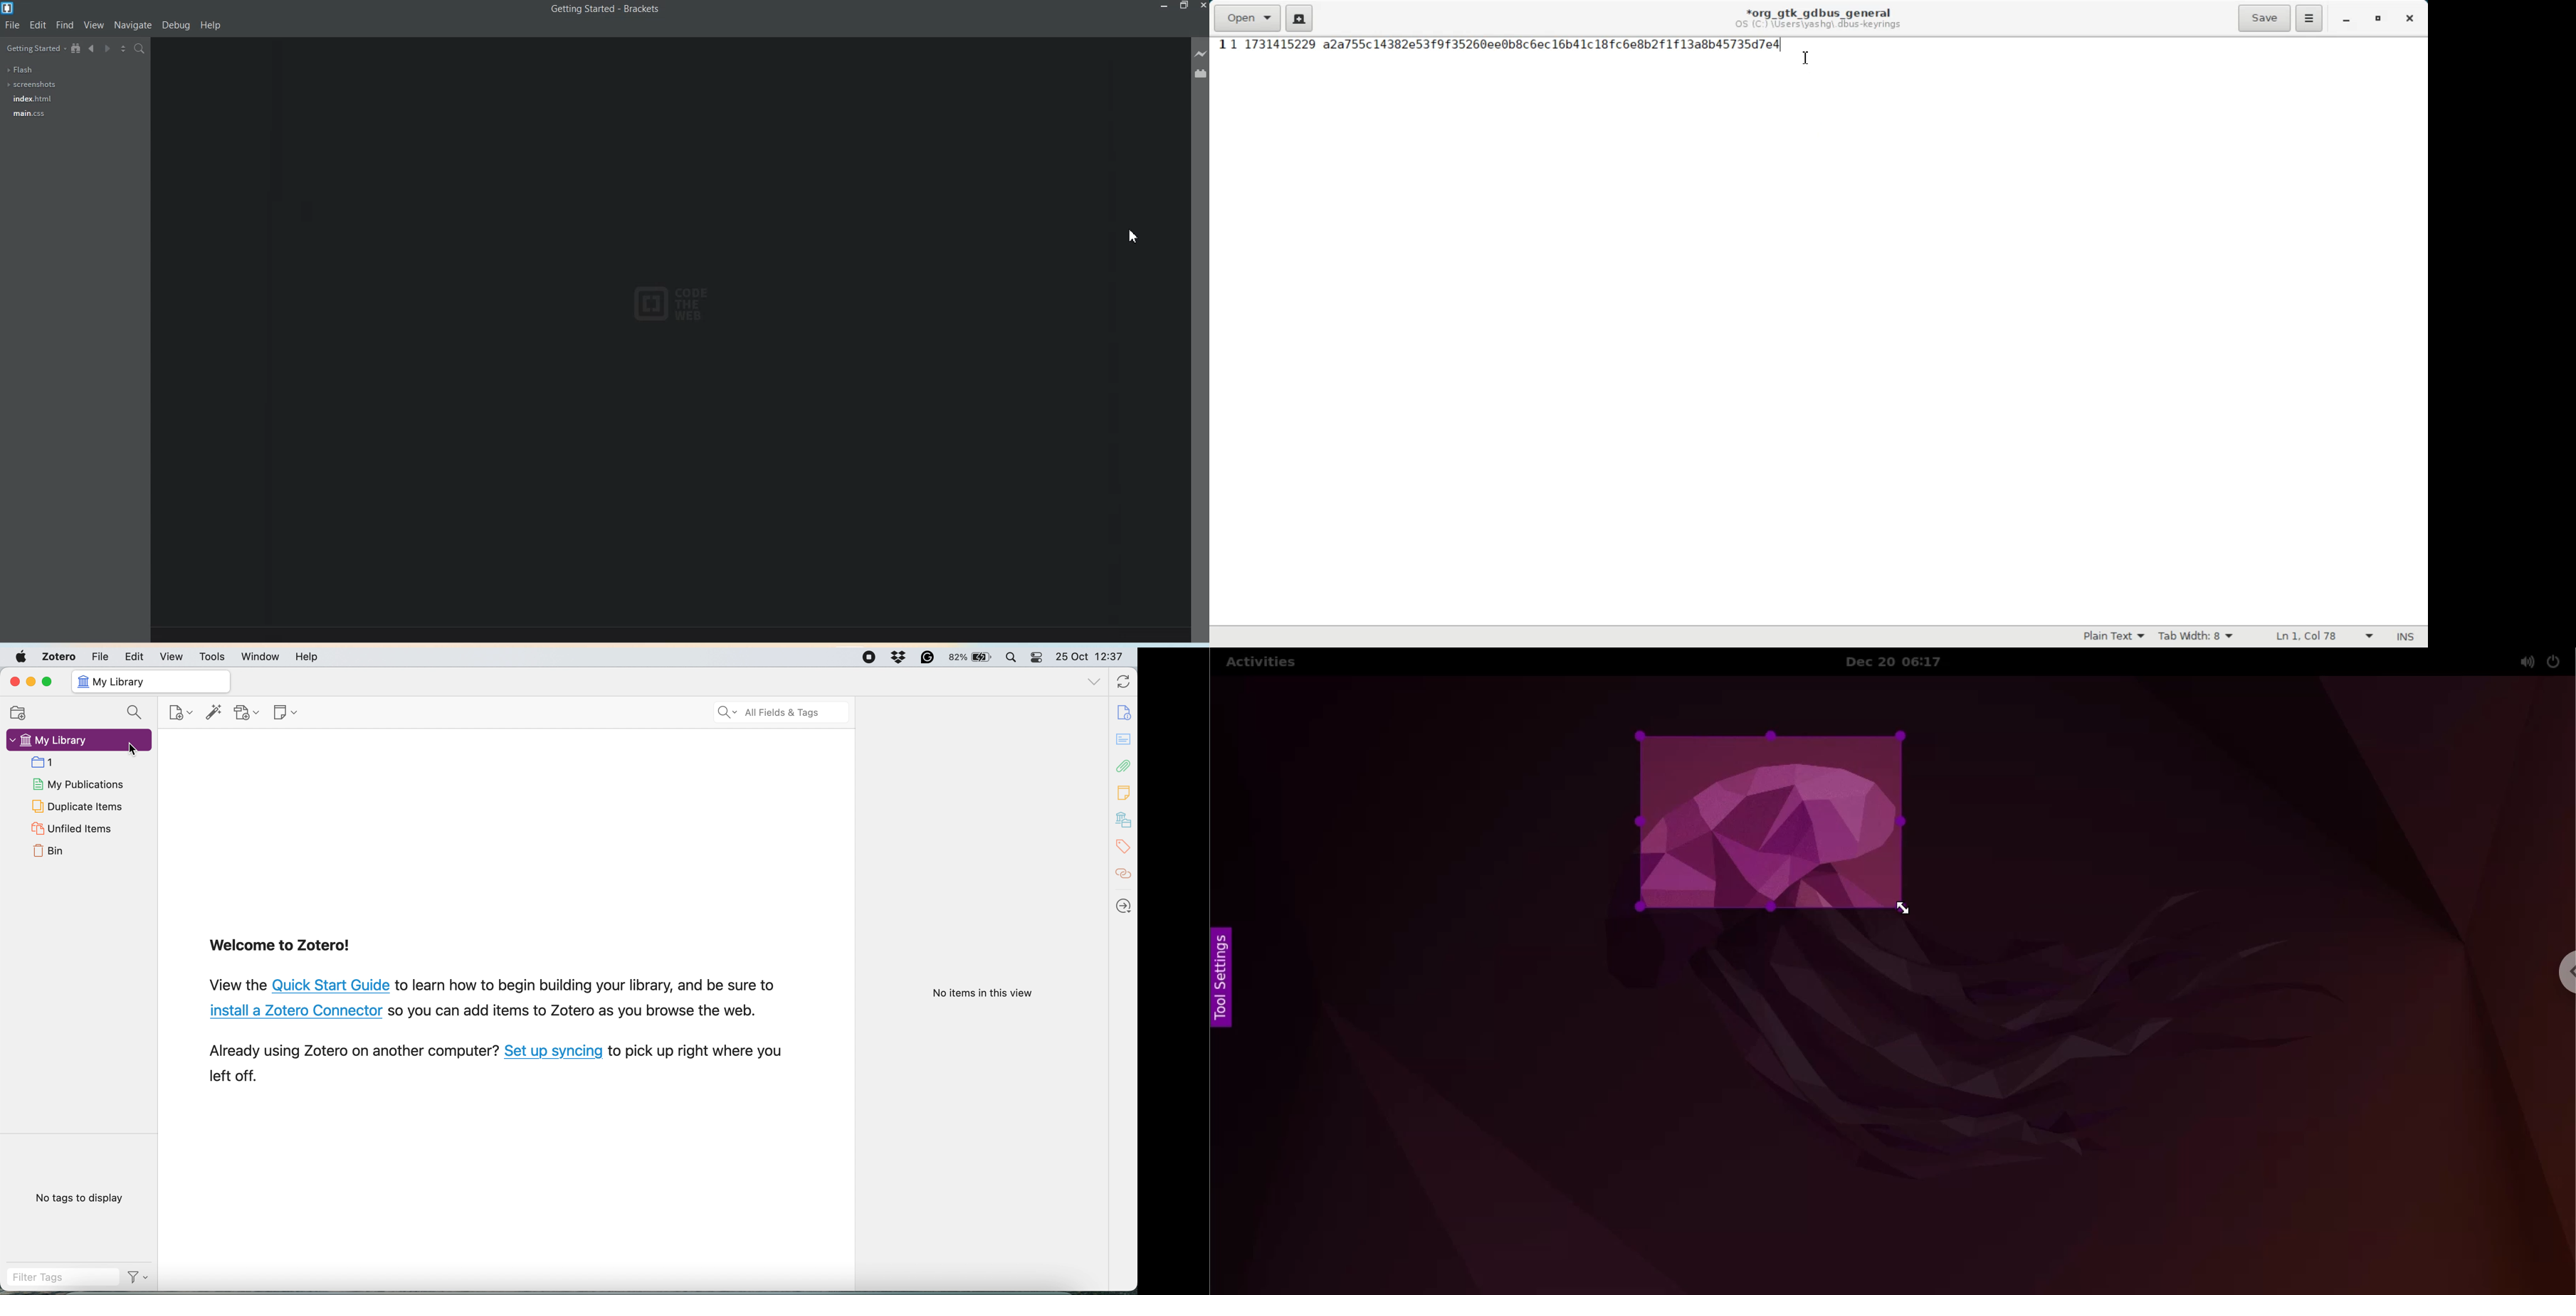 The height and width of the screenshot is (1316, 2576). Describe the element at coordinates (151, 681) in the screenshot. I see `my library` at that location.